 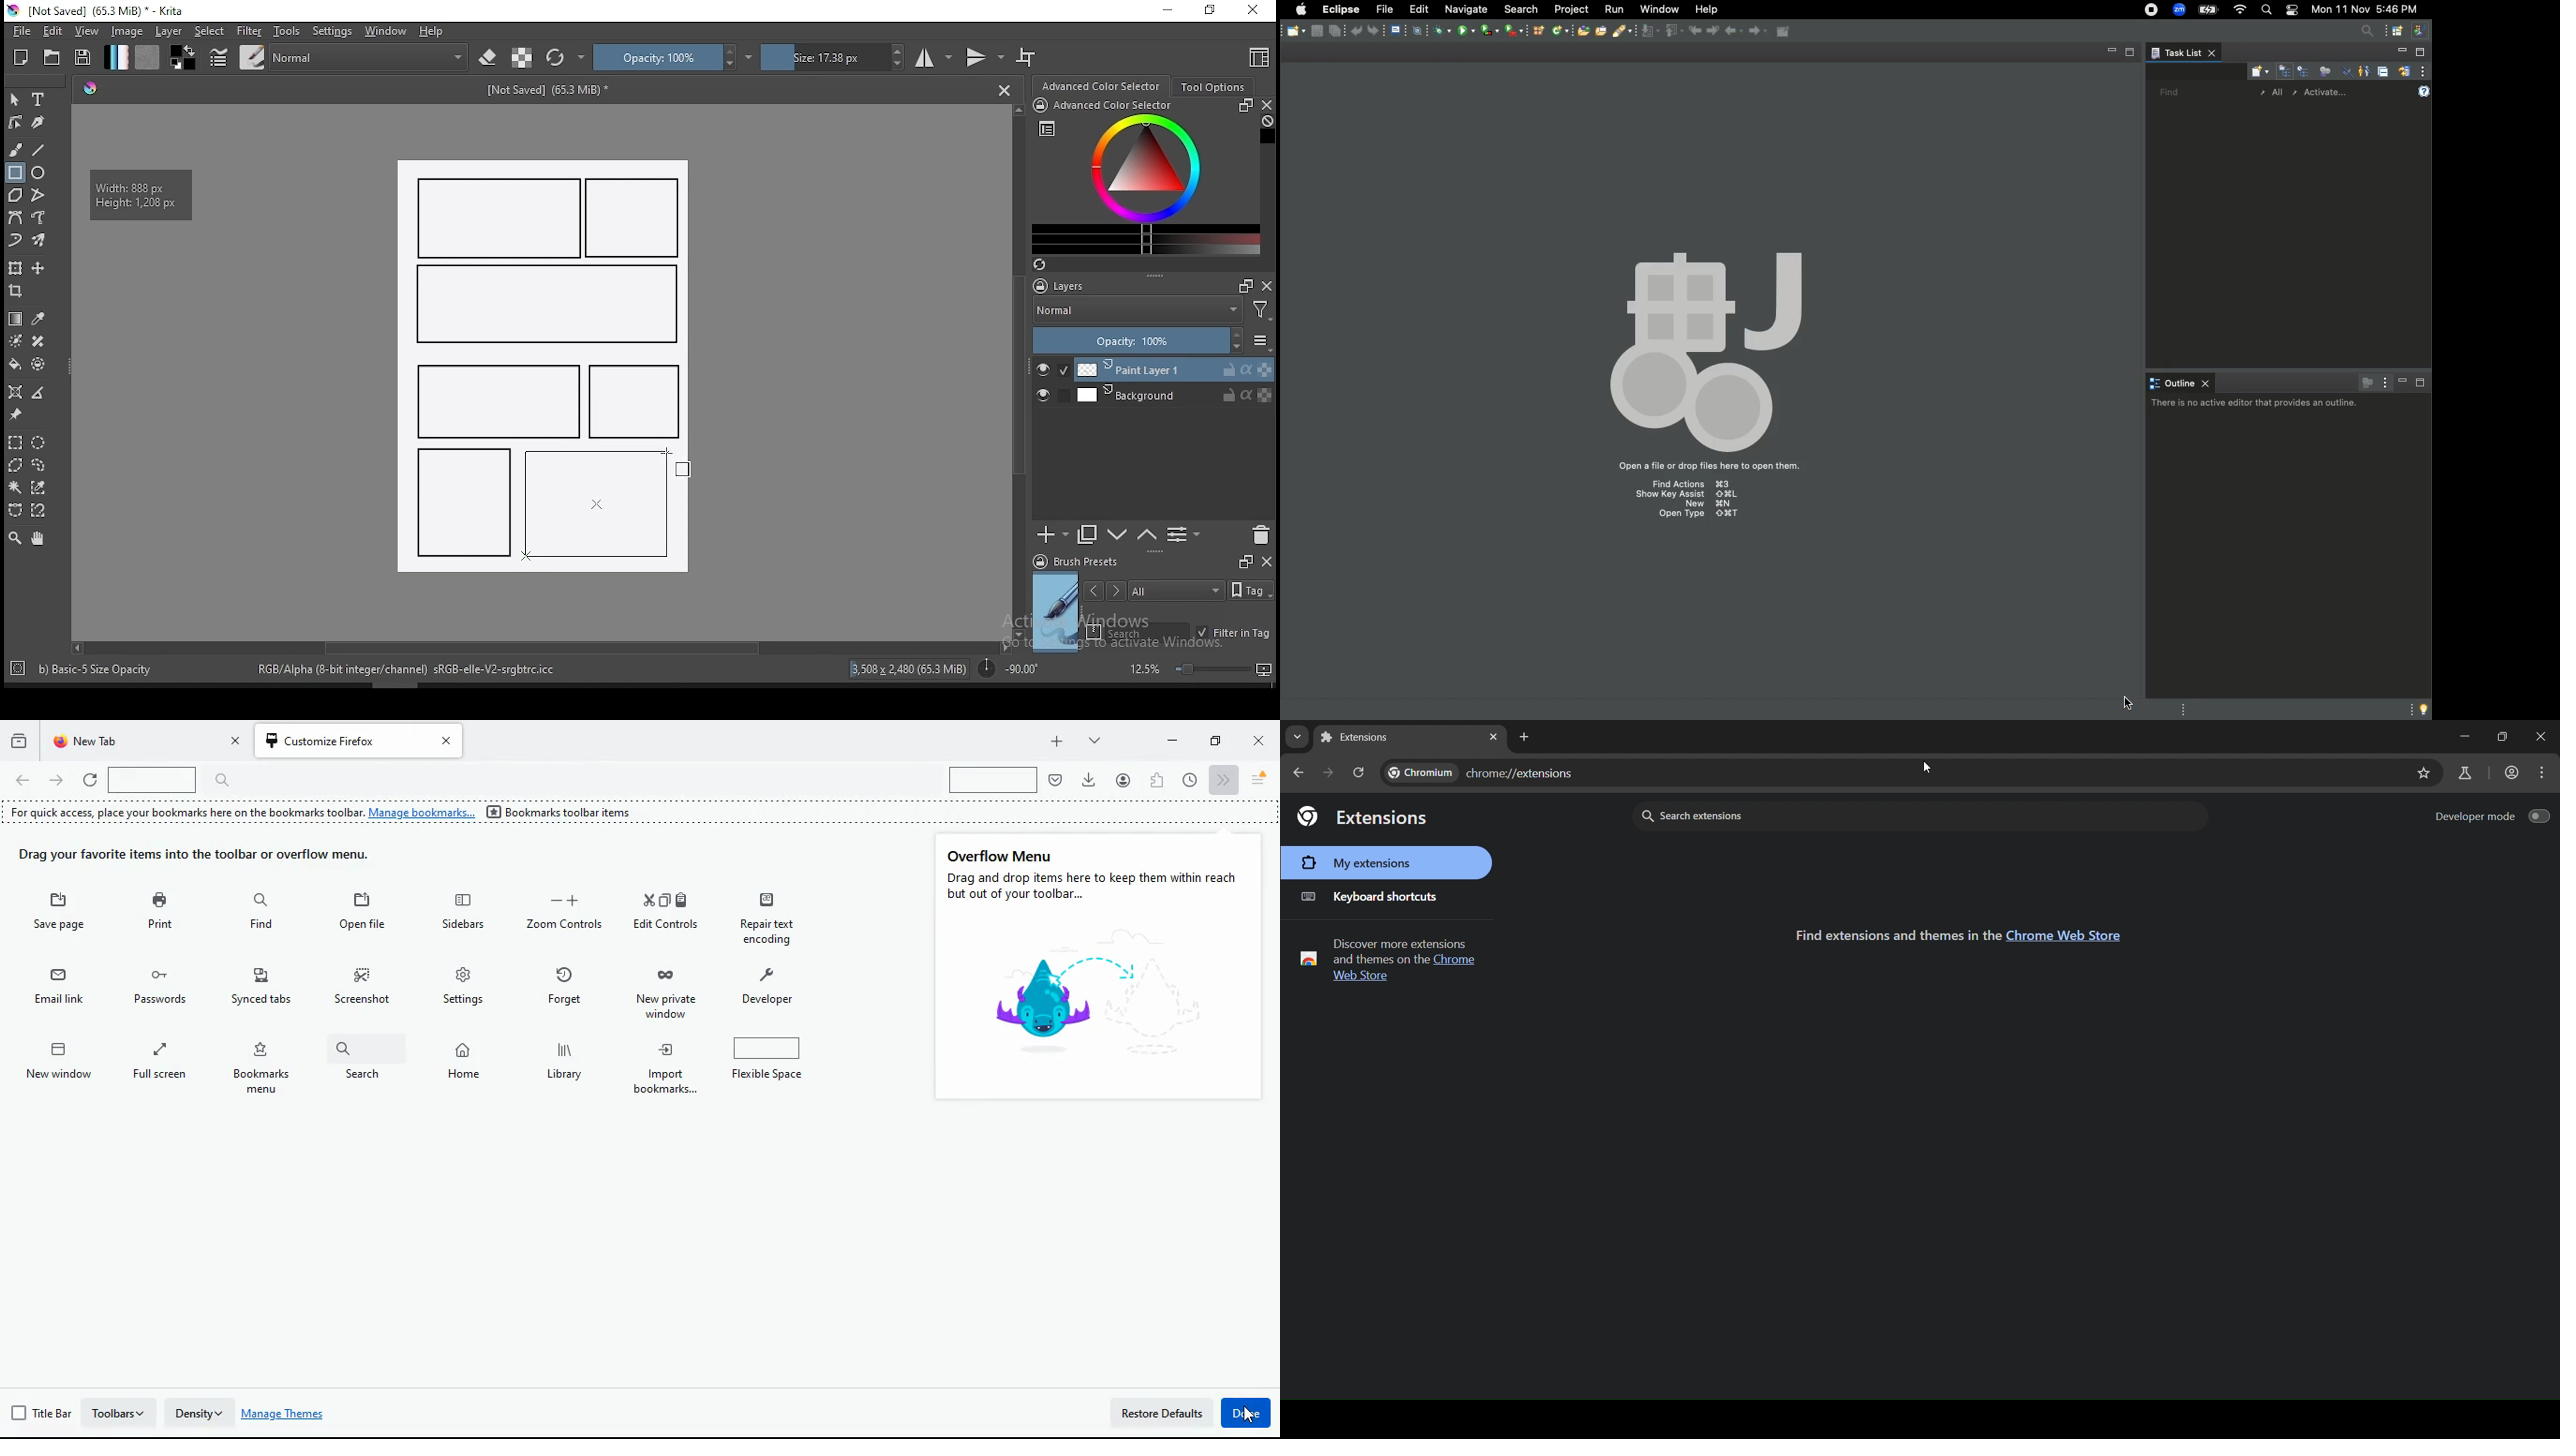 What do you see at coordinates (1200, 668) in the screenshot?
I see `zoom level` at bounding box center [1200, 668].